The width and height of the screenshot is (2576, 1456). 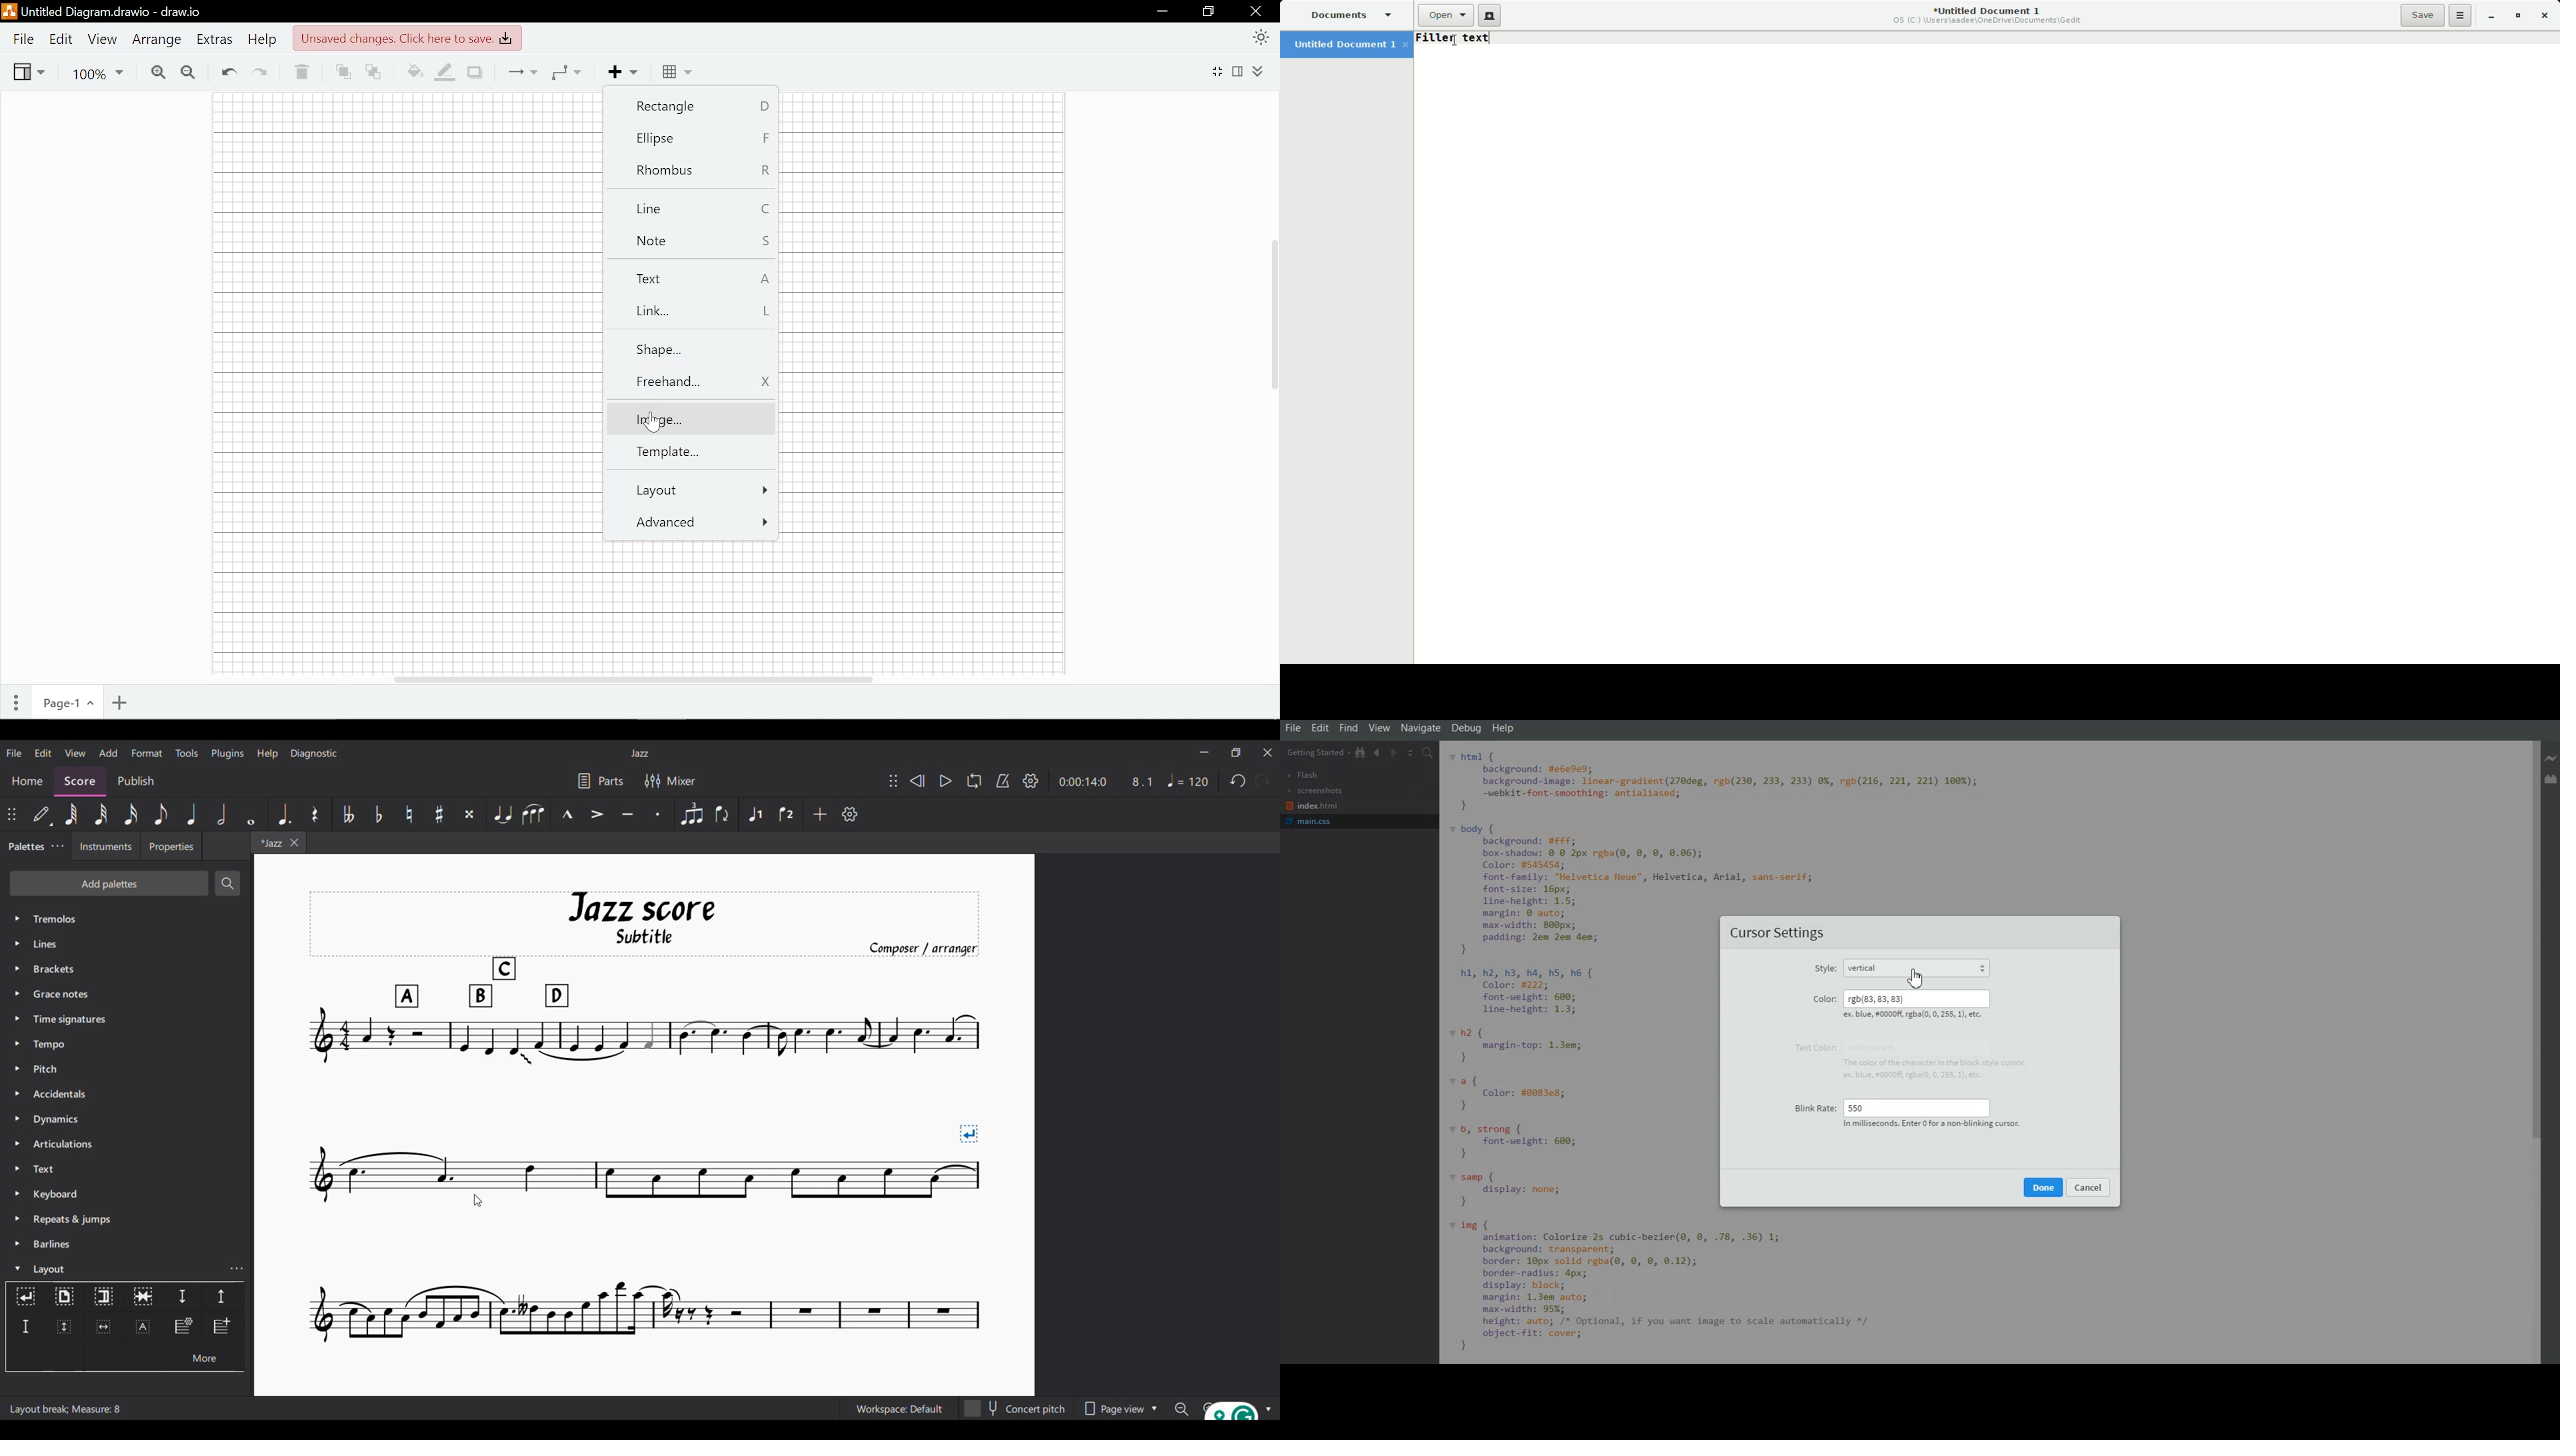 What do you see at coordinates (2552, 759) in the screenshot?
I see `Live Preview` at bounding box center [2552, 759].